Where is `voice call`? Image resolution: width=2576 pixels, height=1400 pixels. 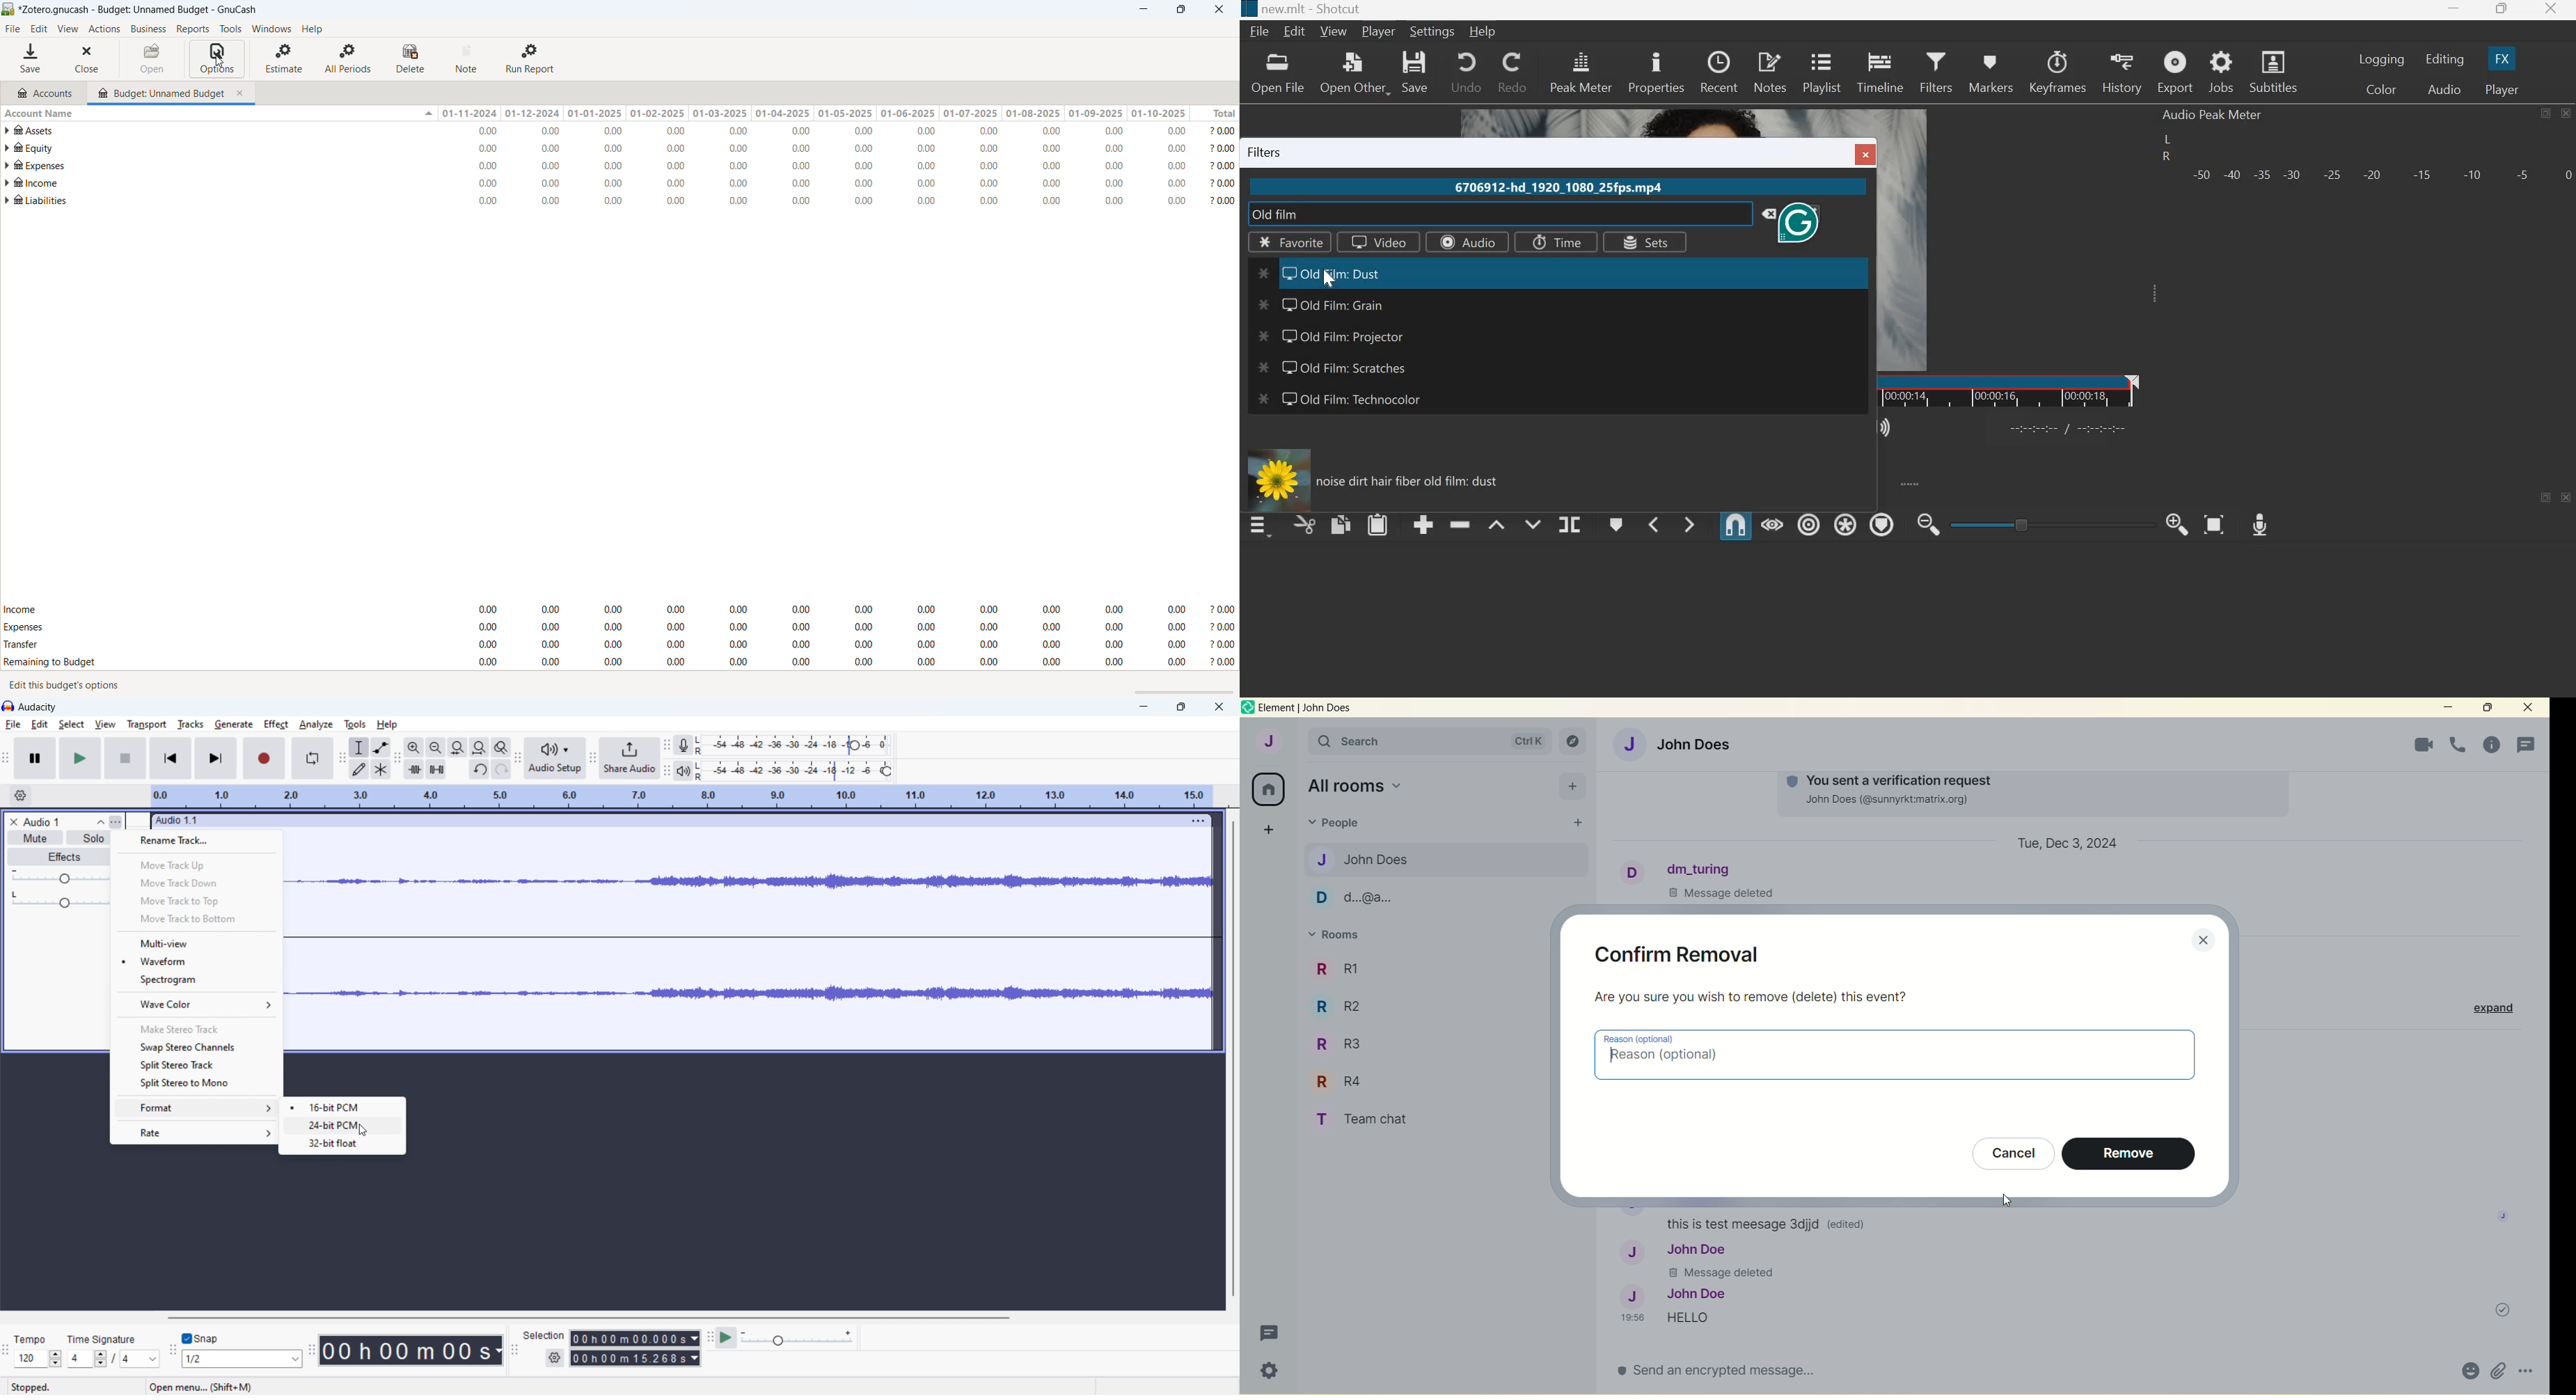 voice call is located at coordinates (2416, 744).